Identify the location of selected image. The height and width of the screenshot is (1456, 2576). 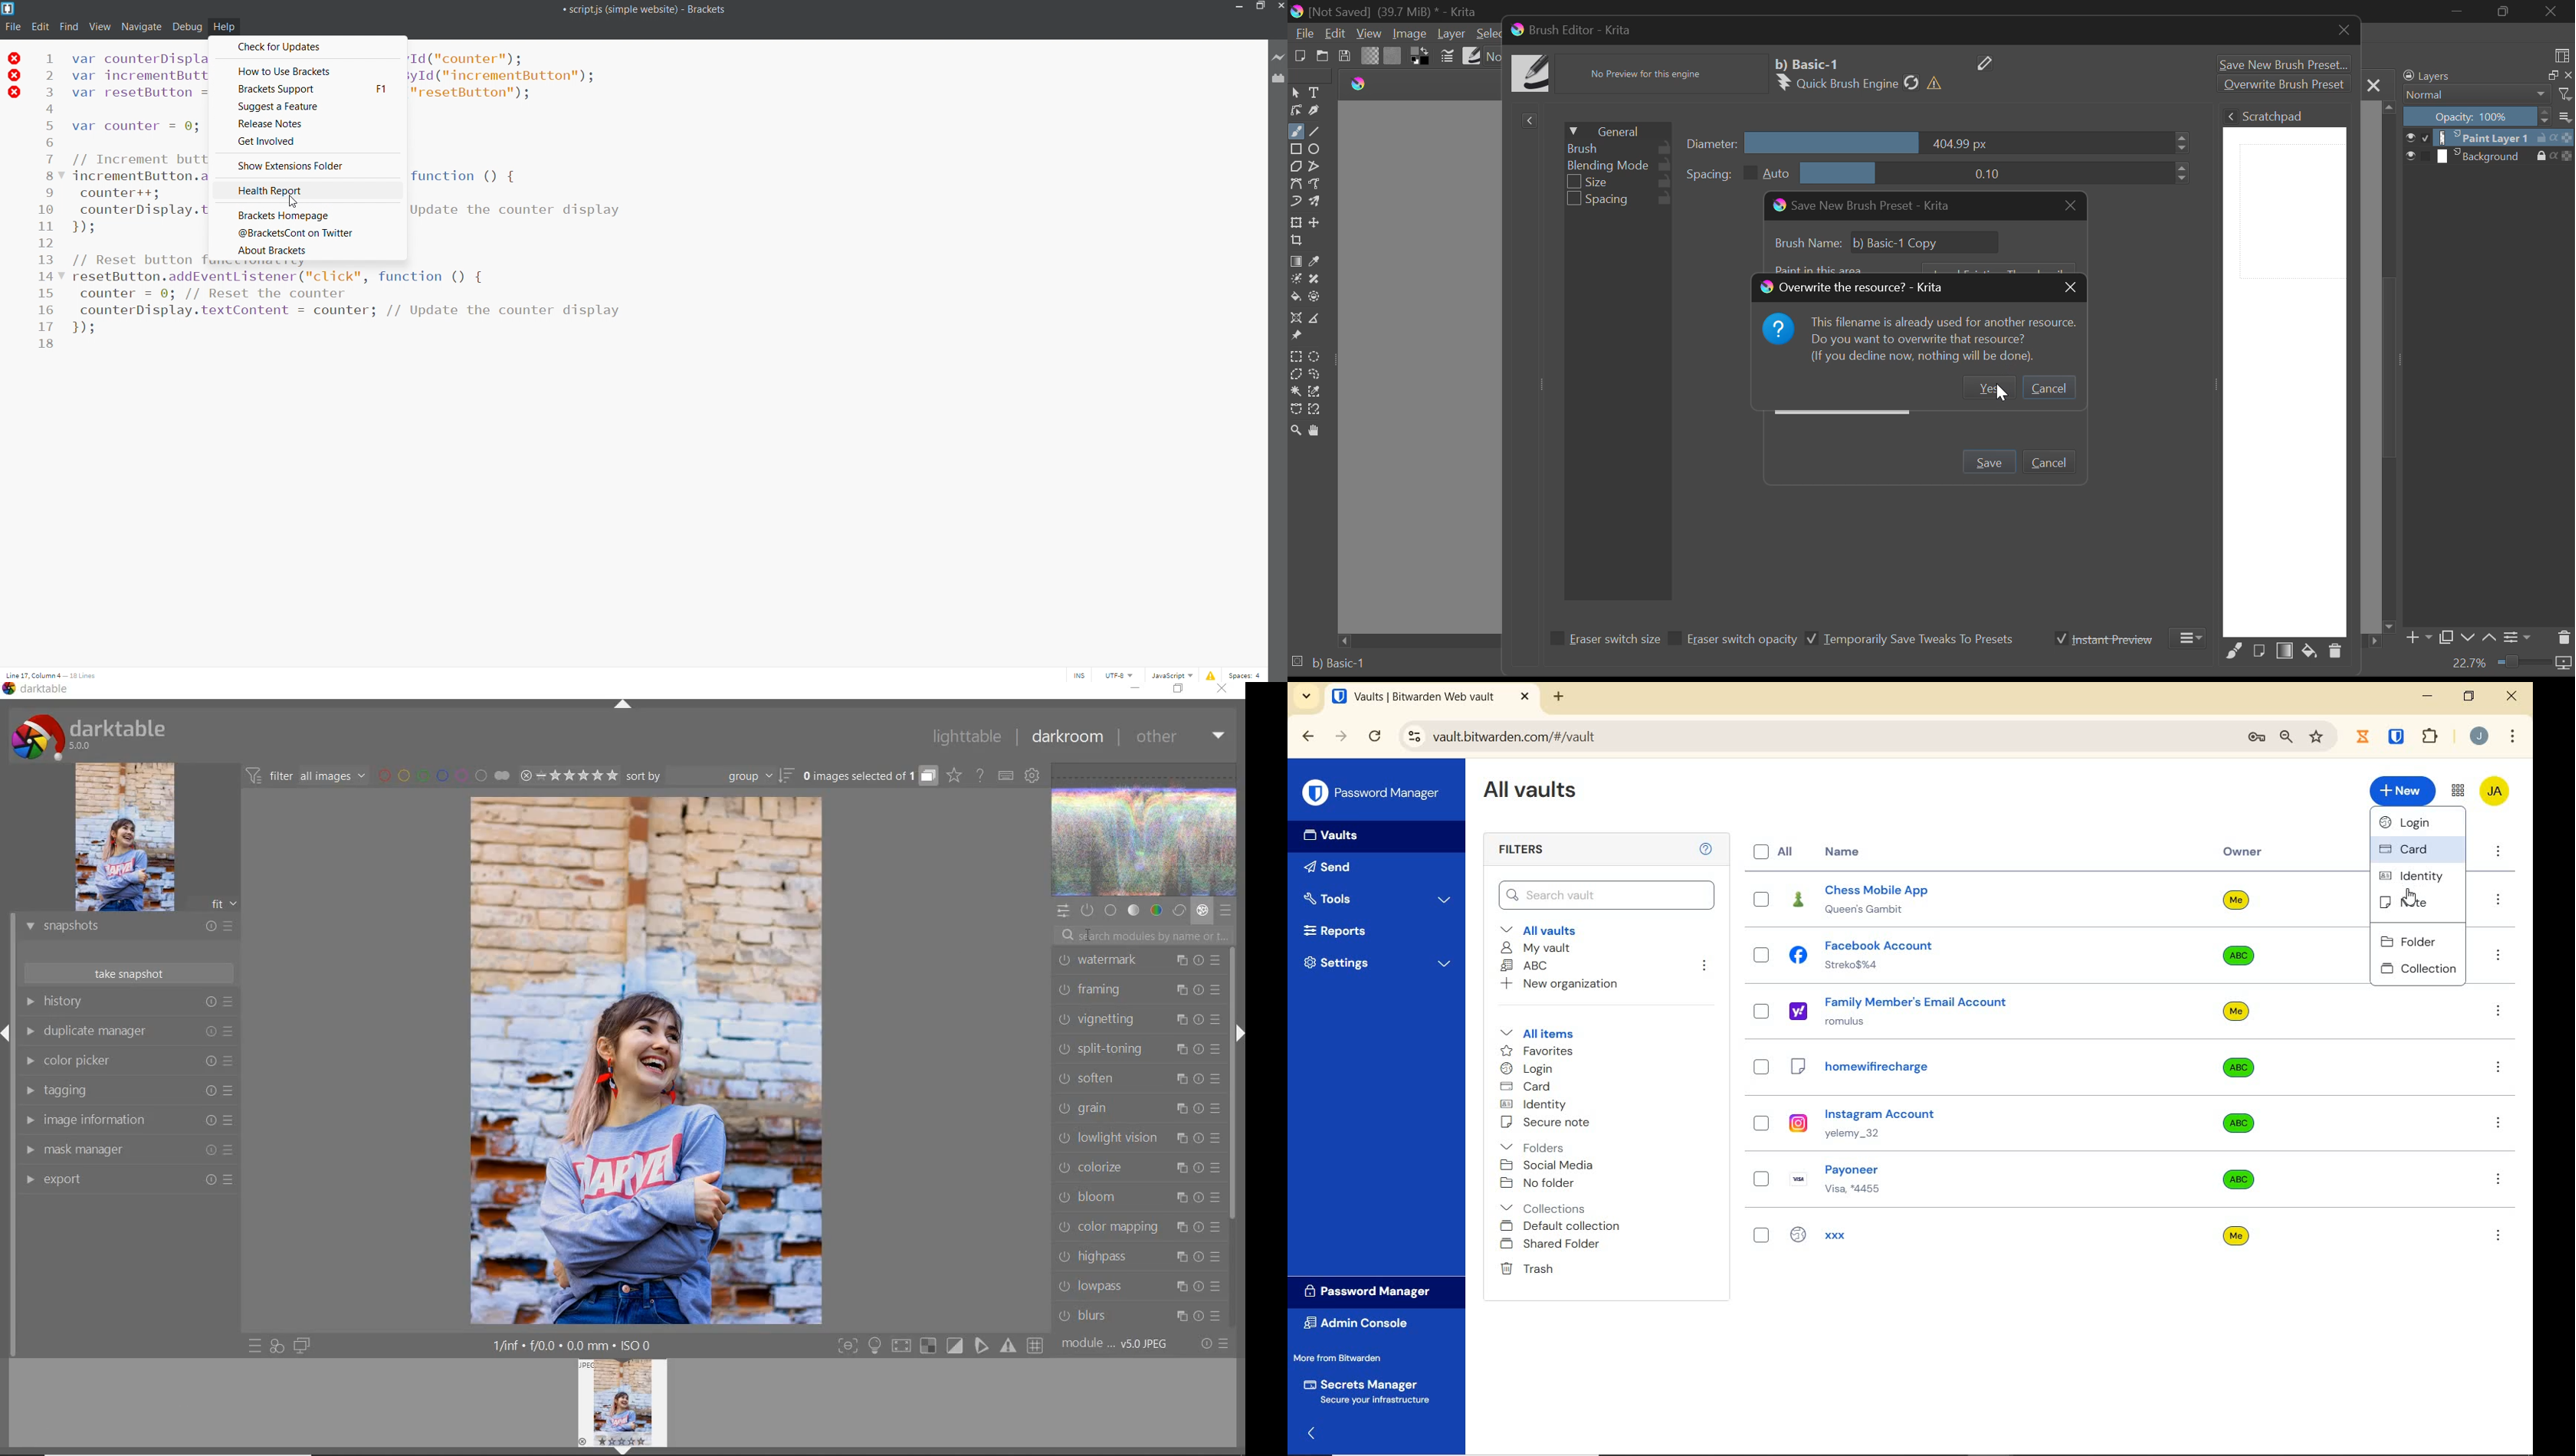
(647, 1063).